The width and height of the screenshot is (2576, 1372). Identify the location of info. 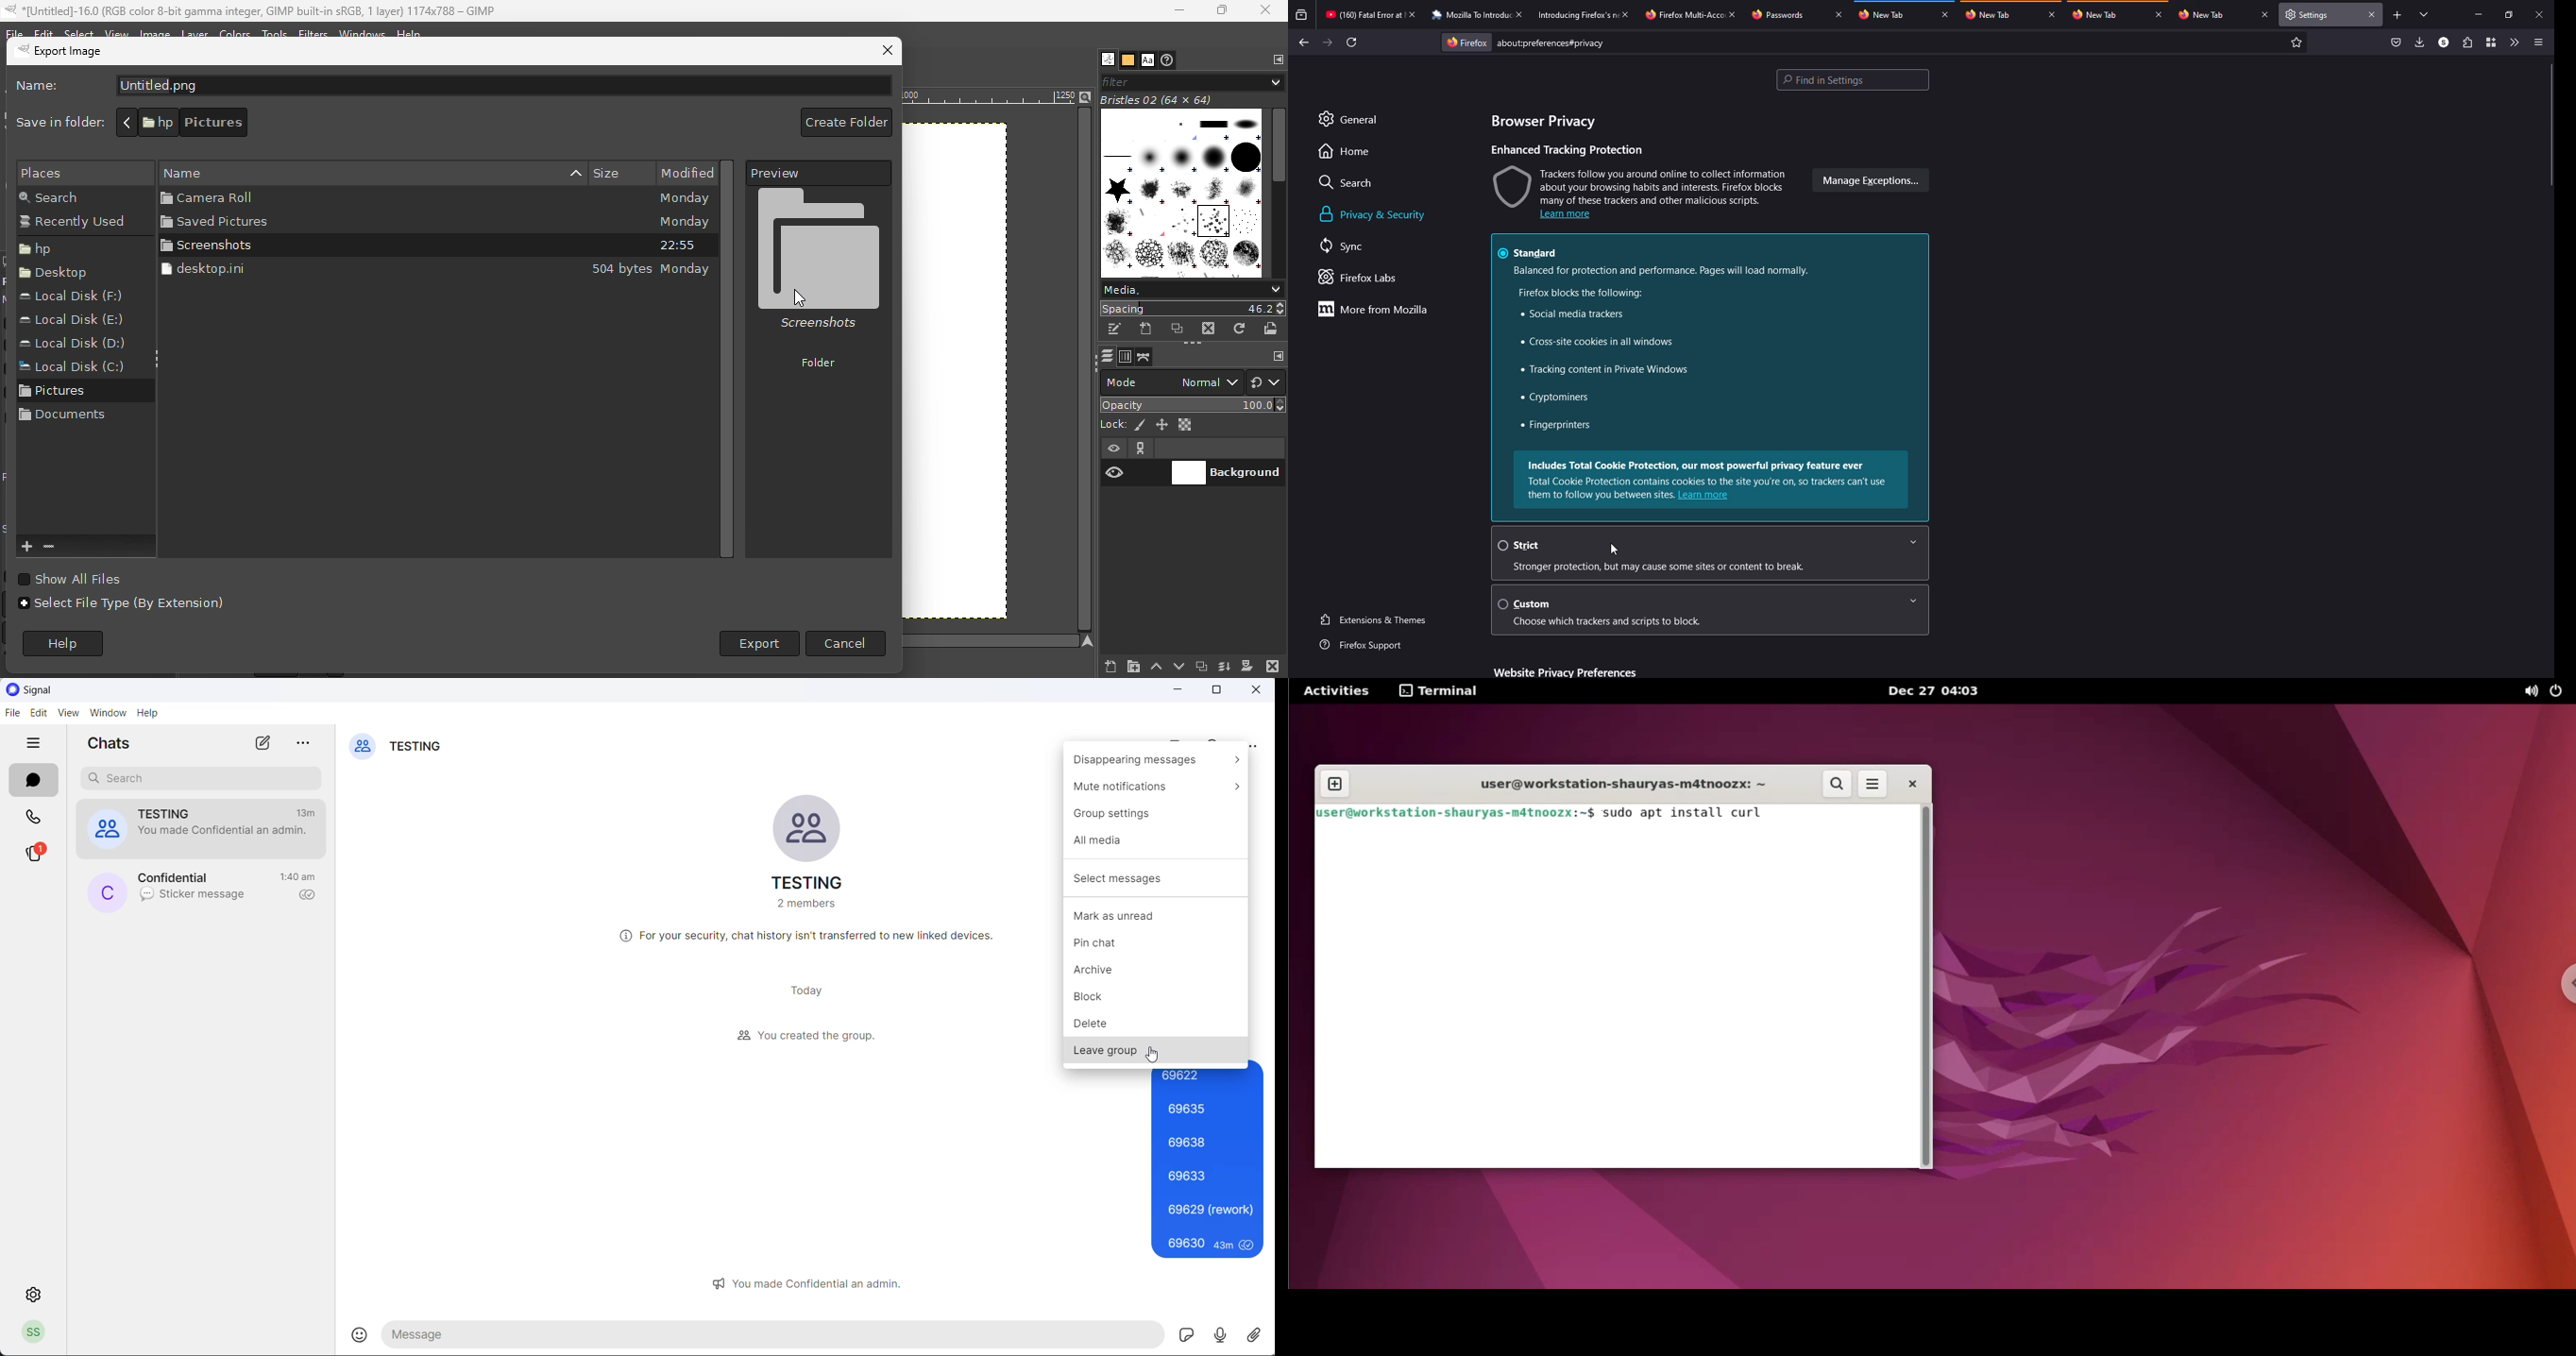
(1705, 473).